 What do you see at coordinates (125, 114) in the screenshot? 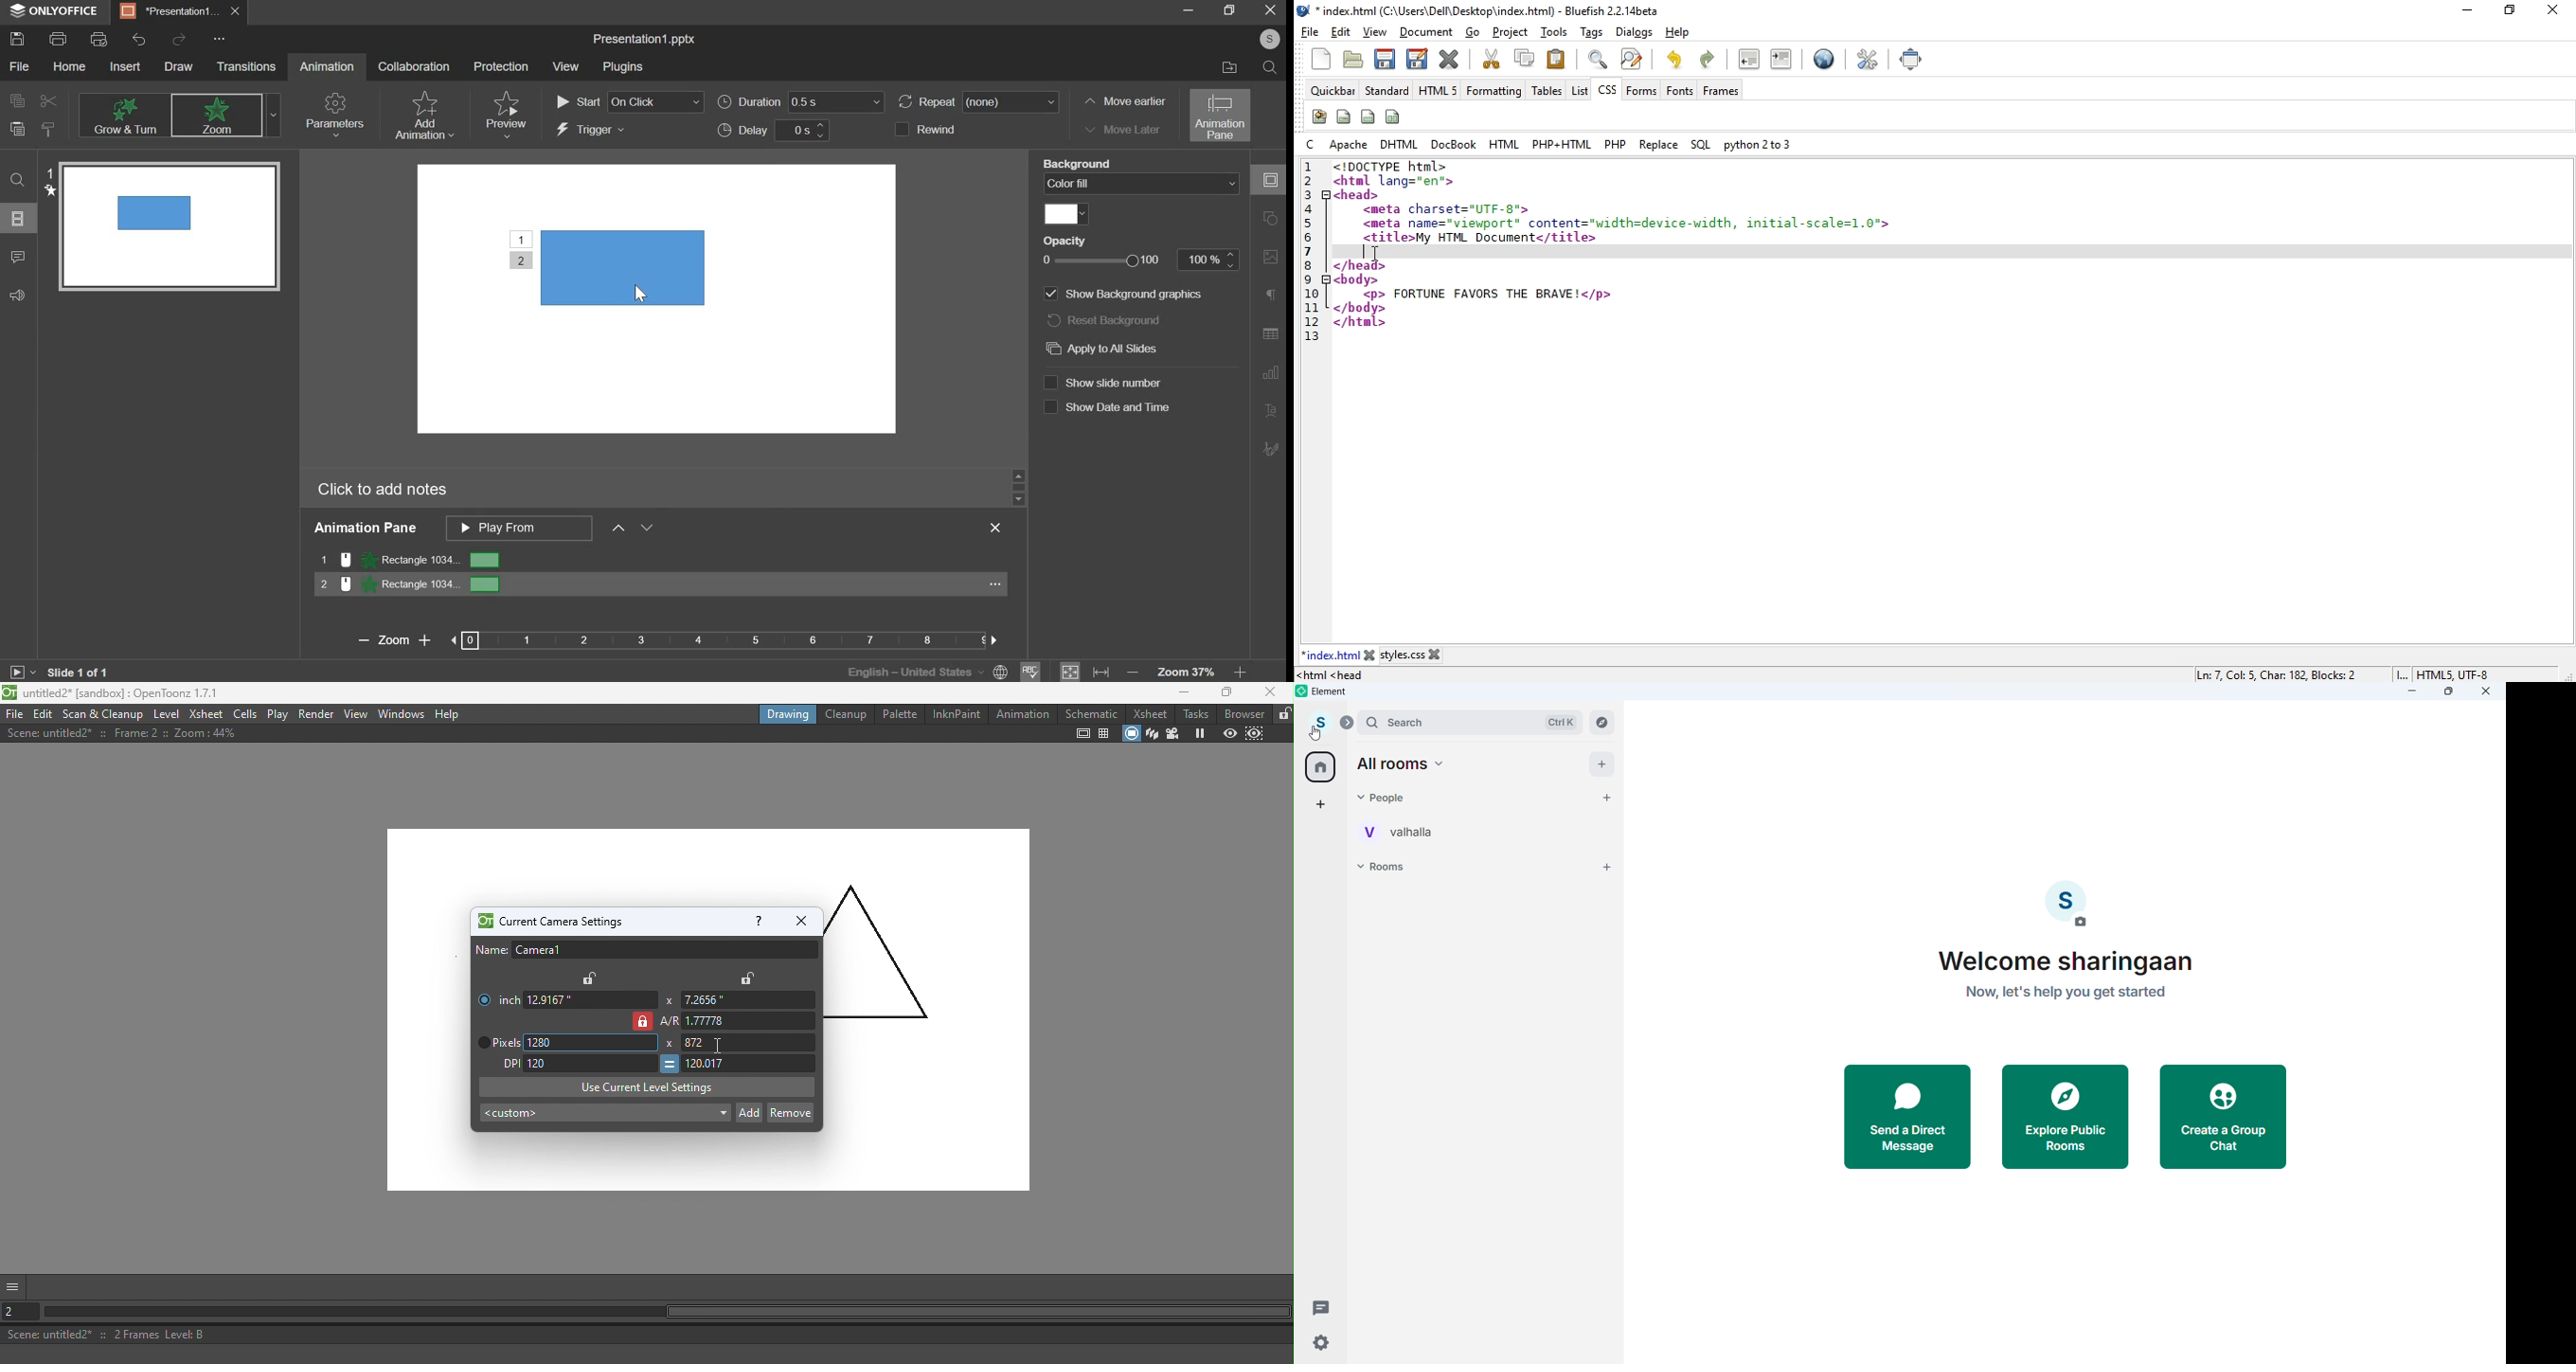
I see `none` at bounding box center [125, 114].